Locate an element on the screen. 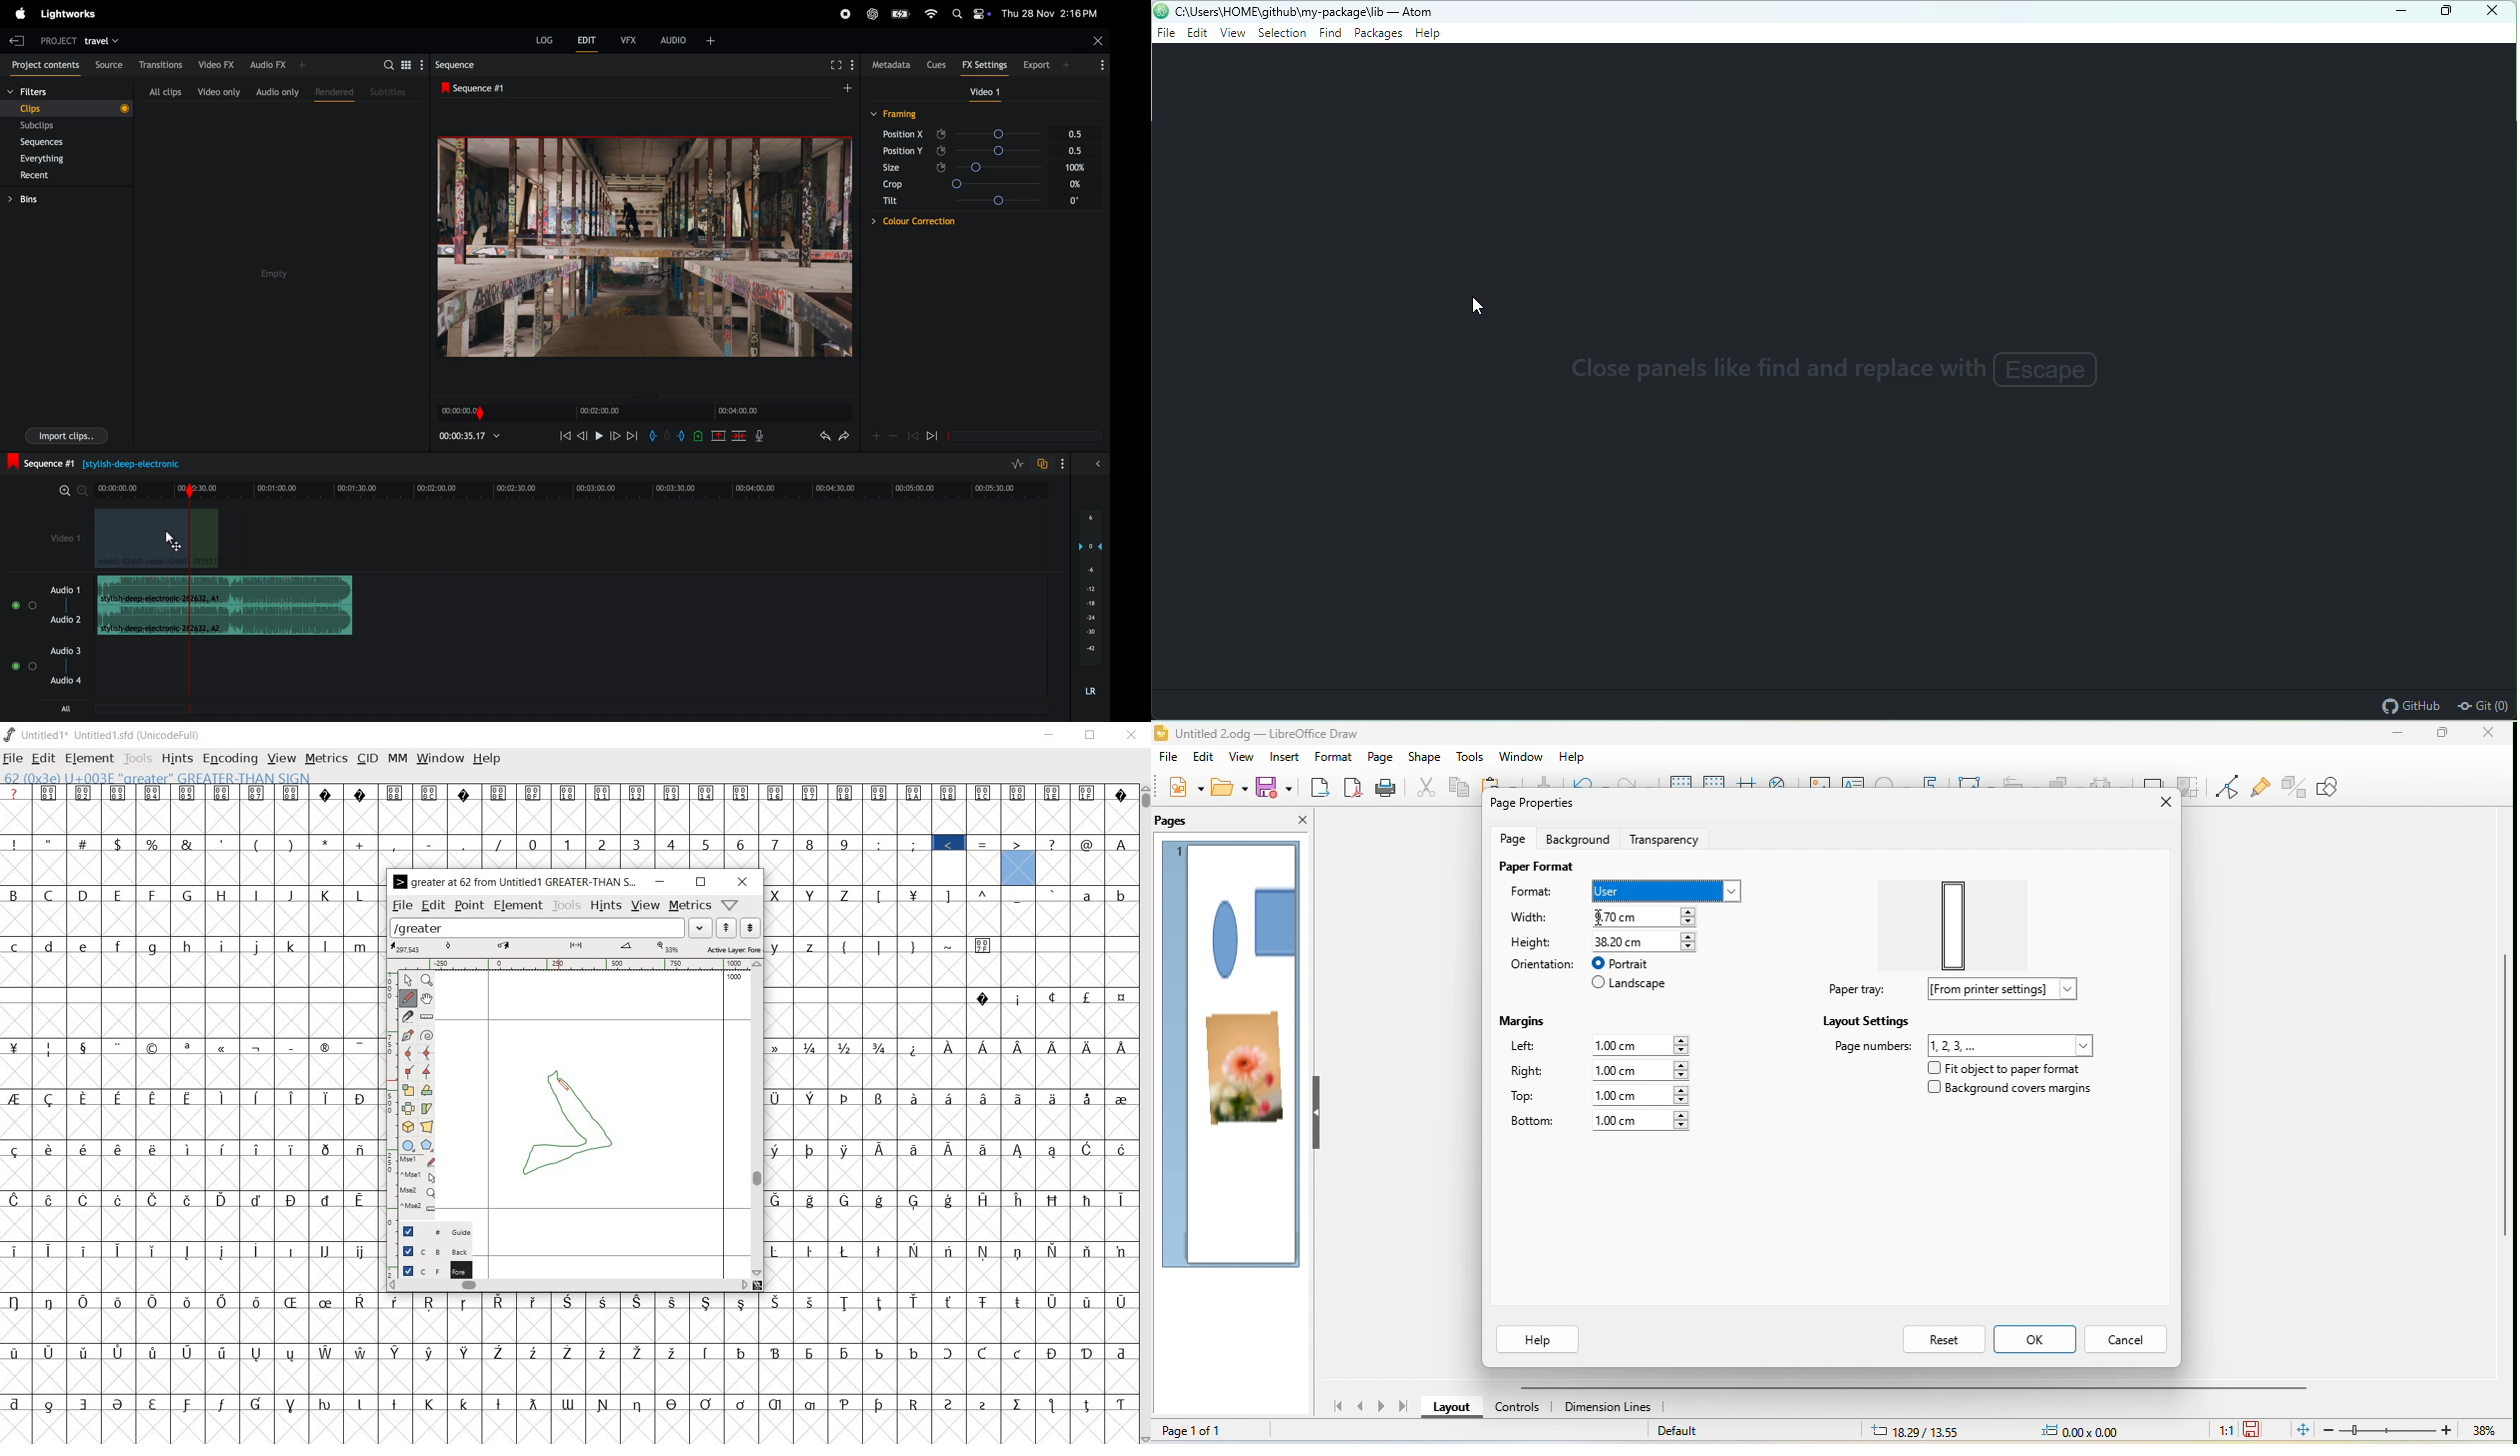 The width and height of the screenshot is (2520, 1456). window is located at coordinates (440, 759).